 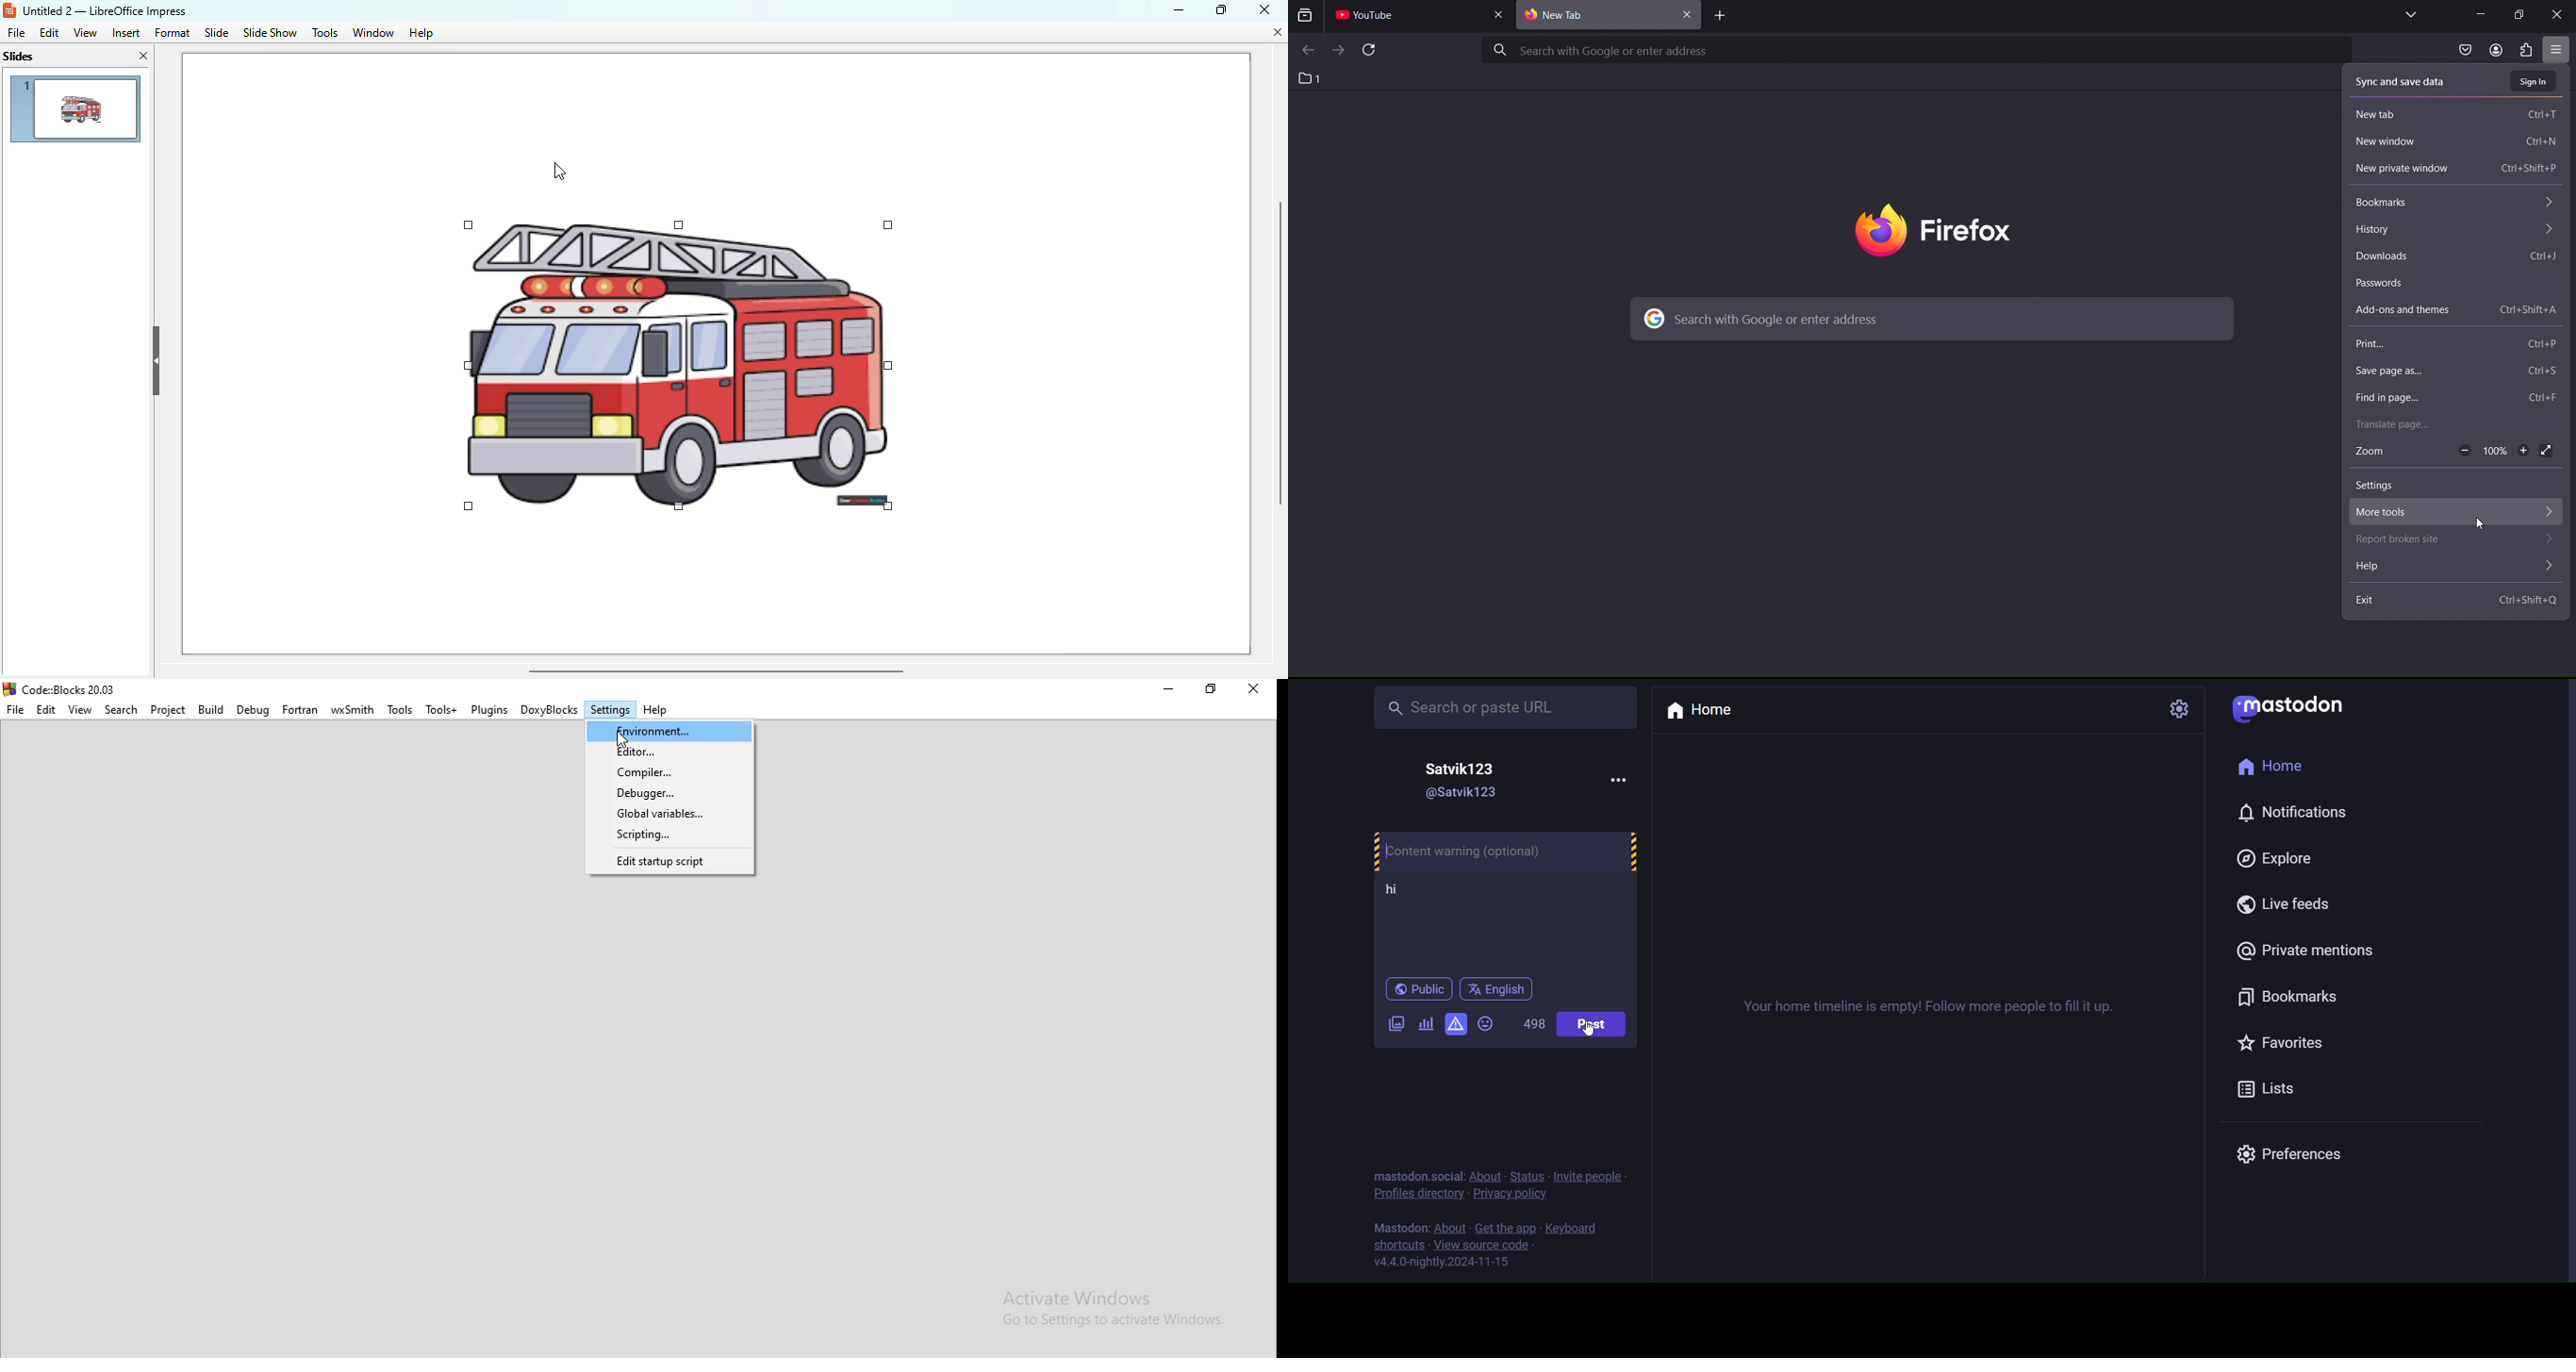 What do you see at coordinates (218, 33) in the screenshot?
I see `slide` at bounding box center [218, 33].